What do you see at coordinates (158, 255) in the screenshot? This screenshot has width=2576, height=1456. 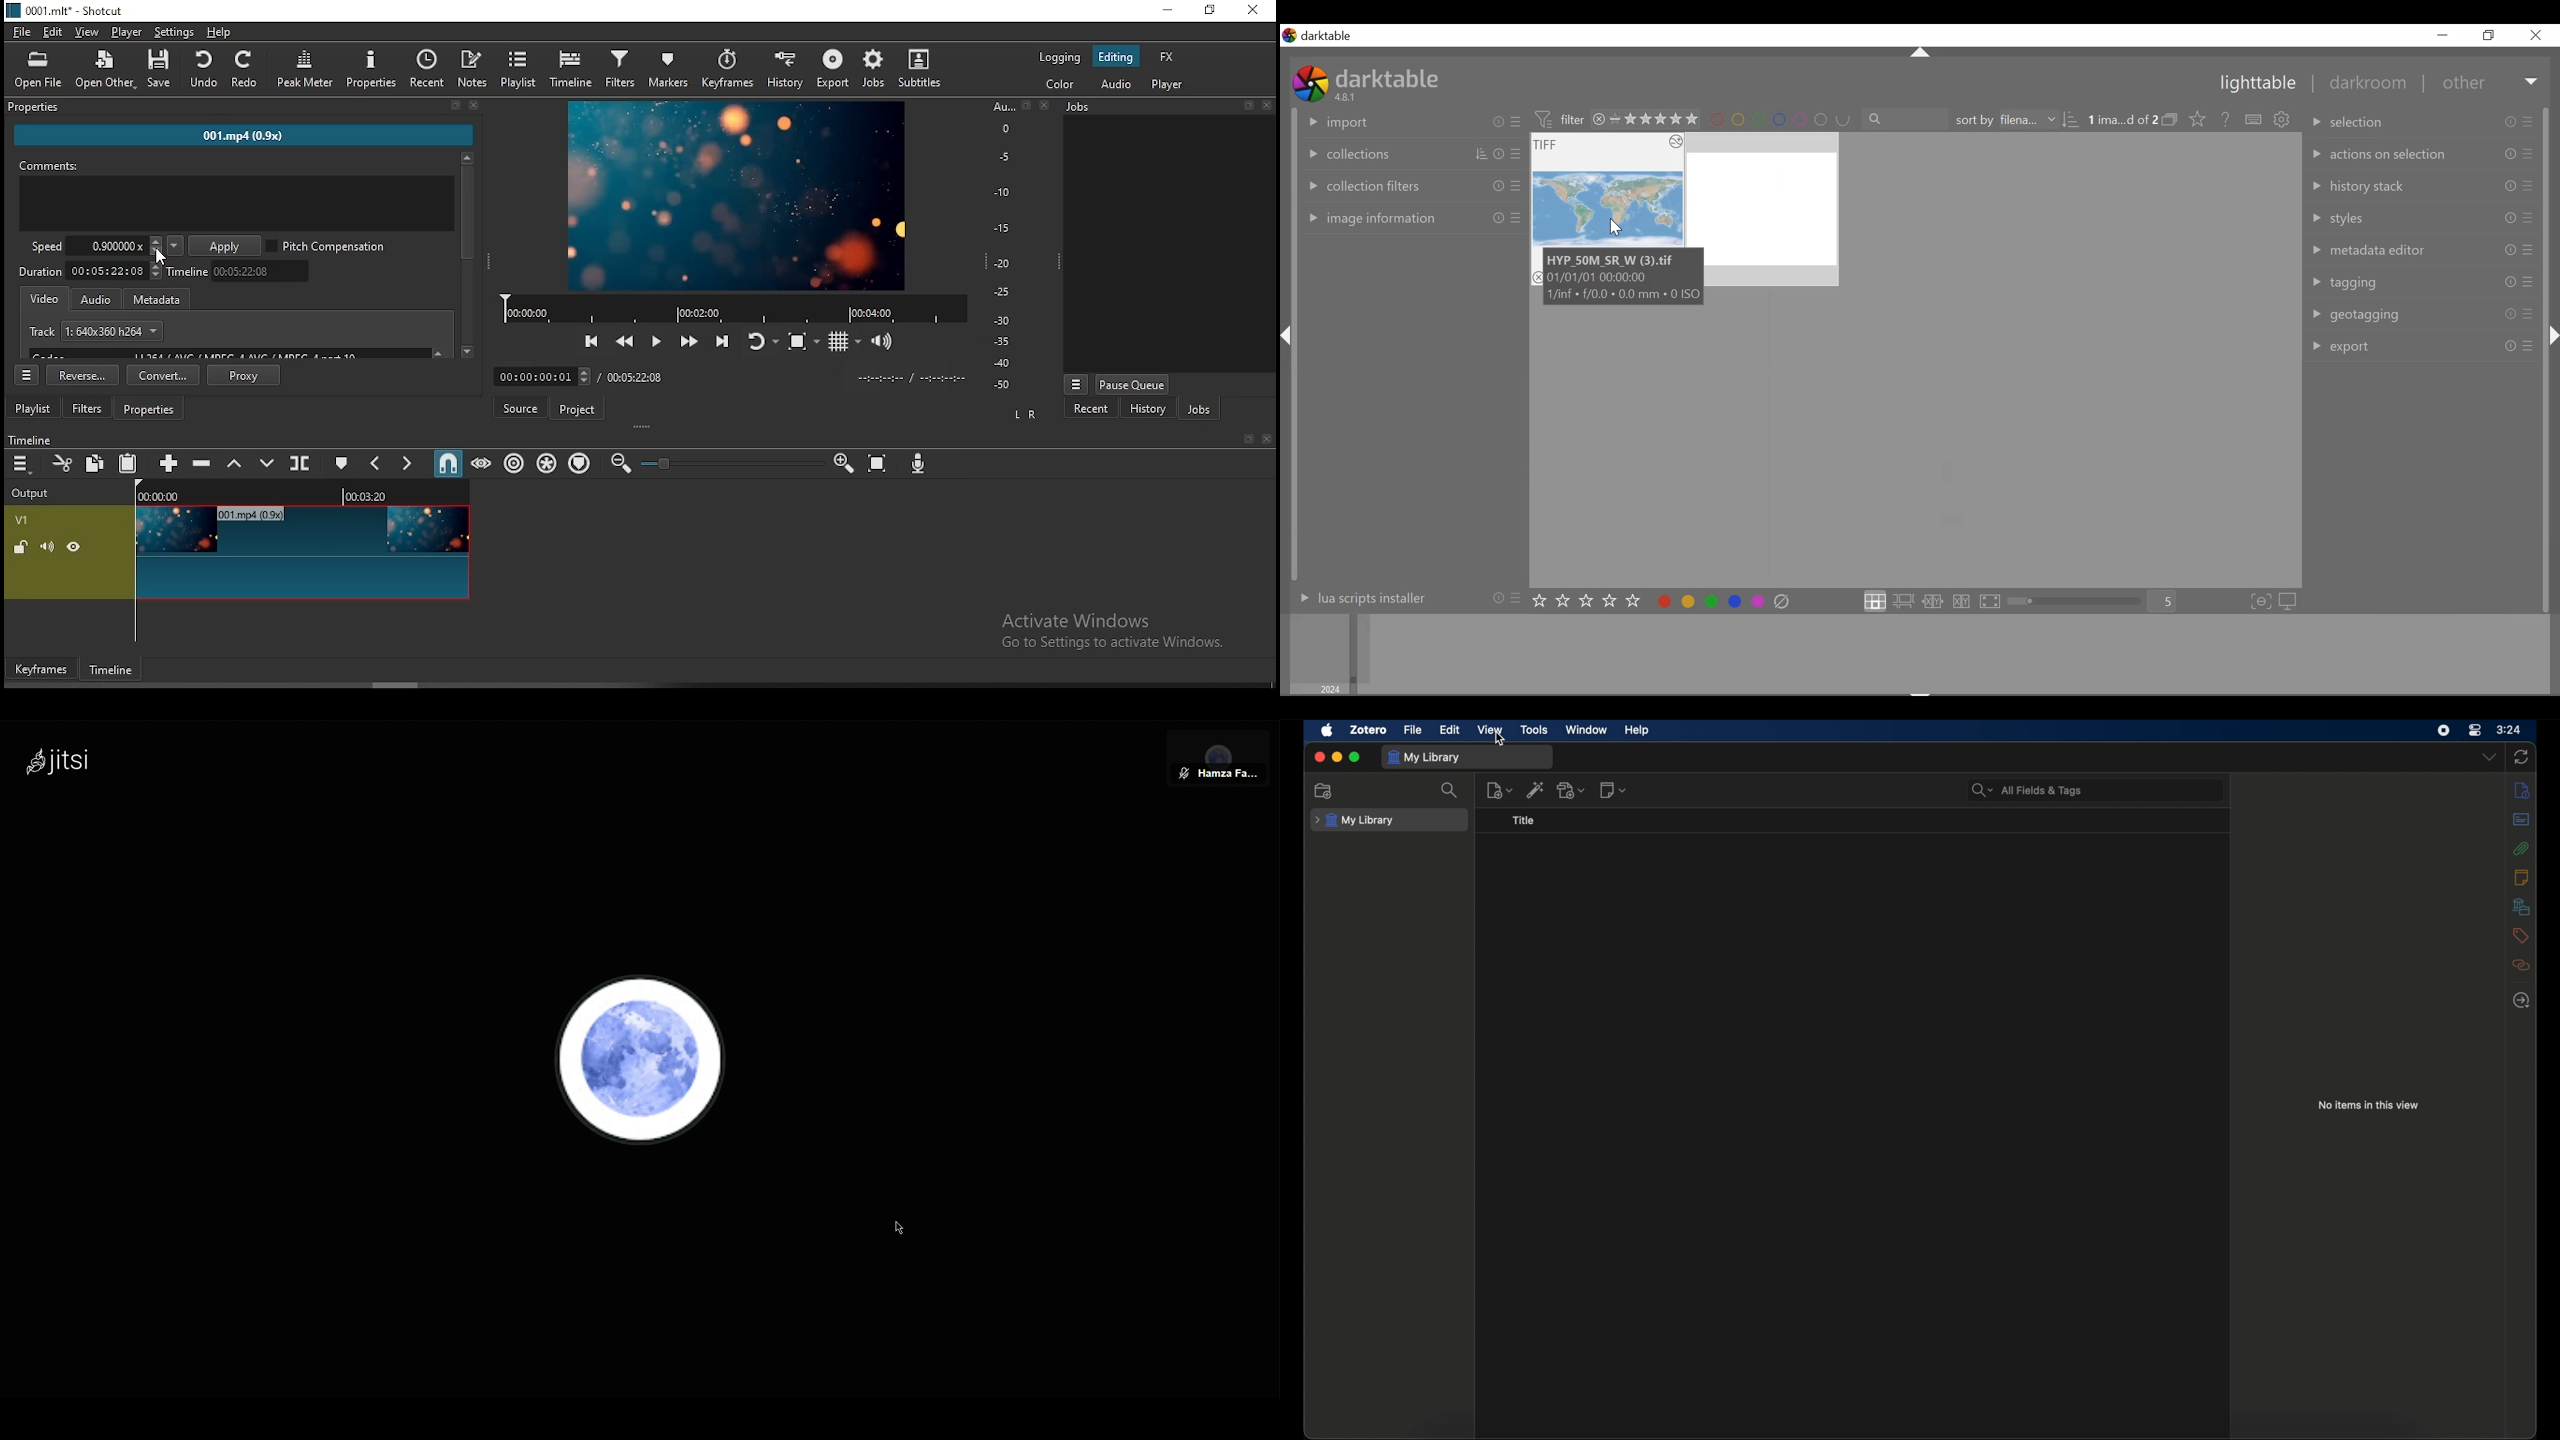 I see `mouse pointer` at bounding box center [158, 255].